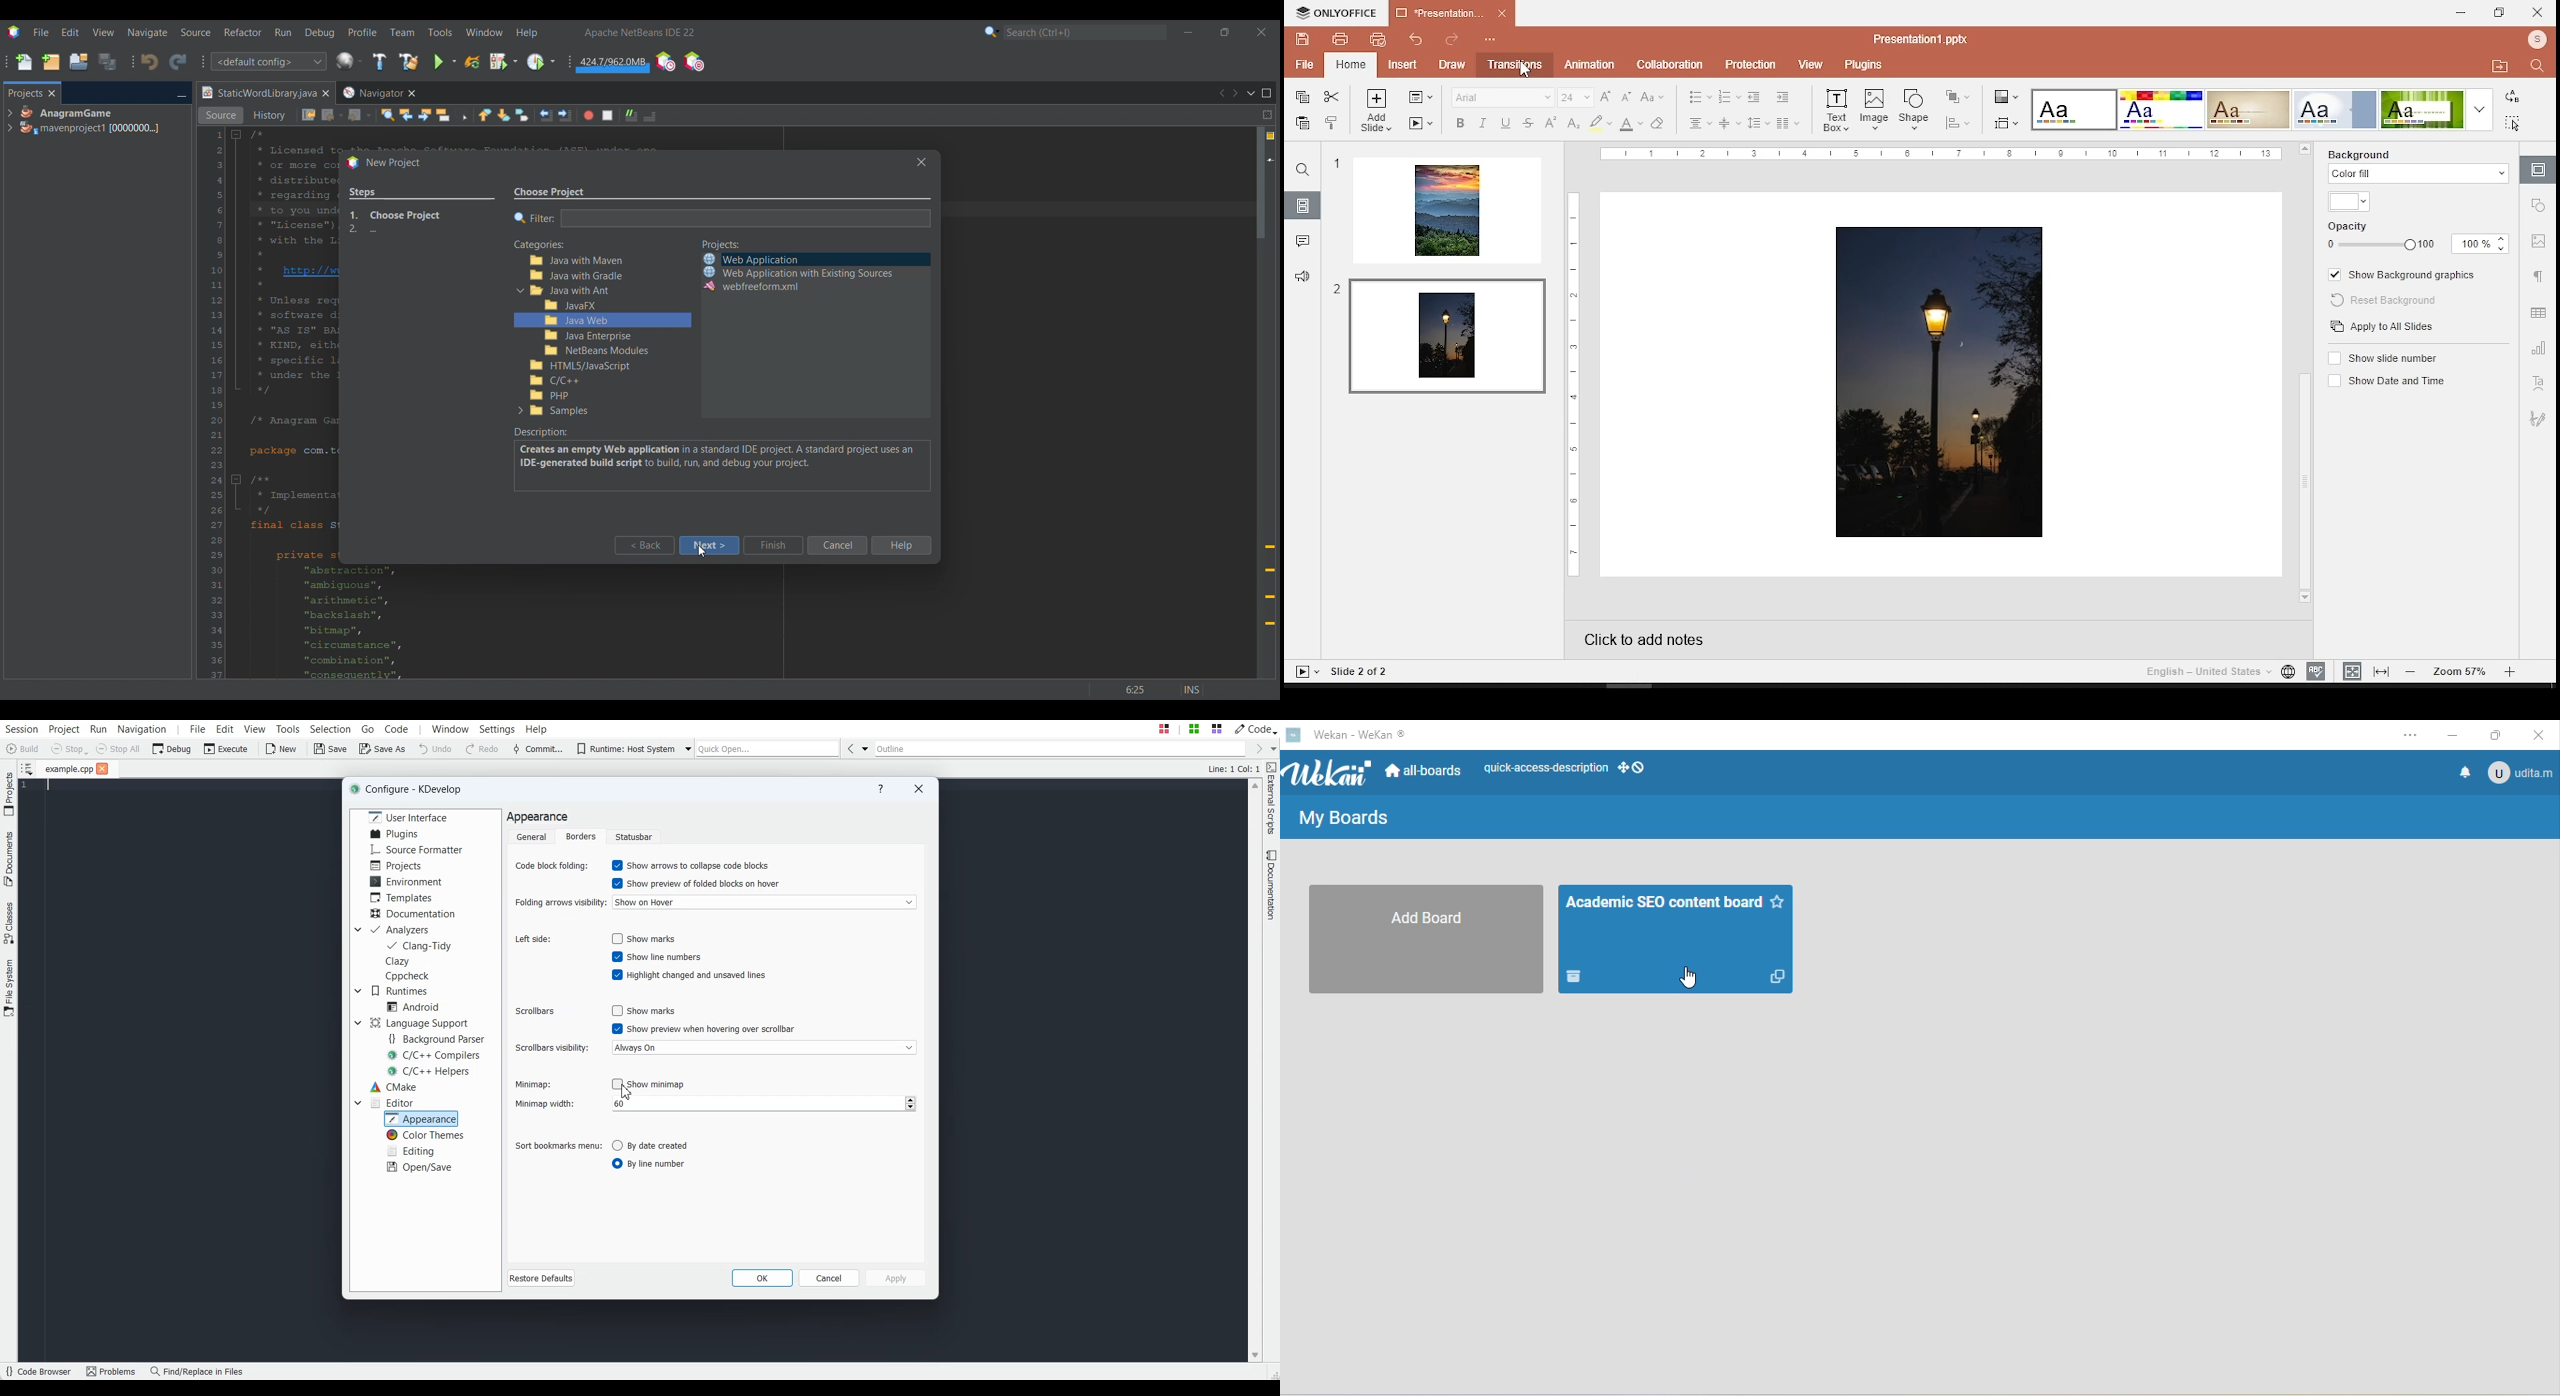  Describe the element at coordinates (1302, 97) in the screenshot. I see `copy` at that location.